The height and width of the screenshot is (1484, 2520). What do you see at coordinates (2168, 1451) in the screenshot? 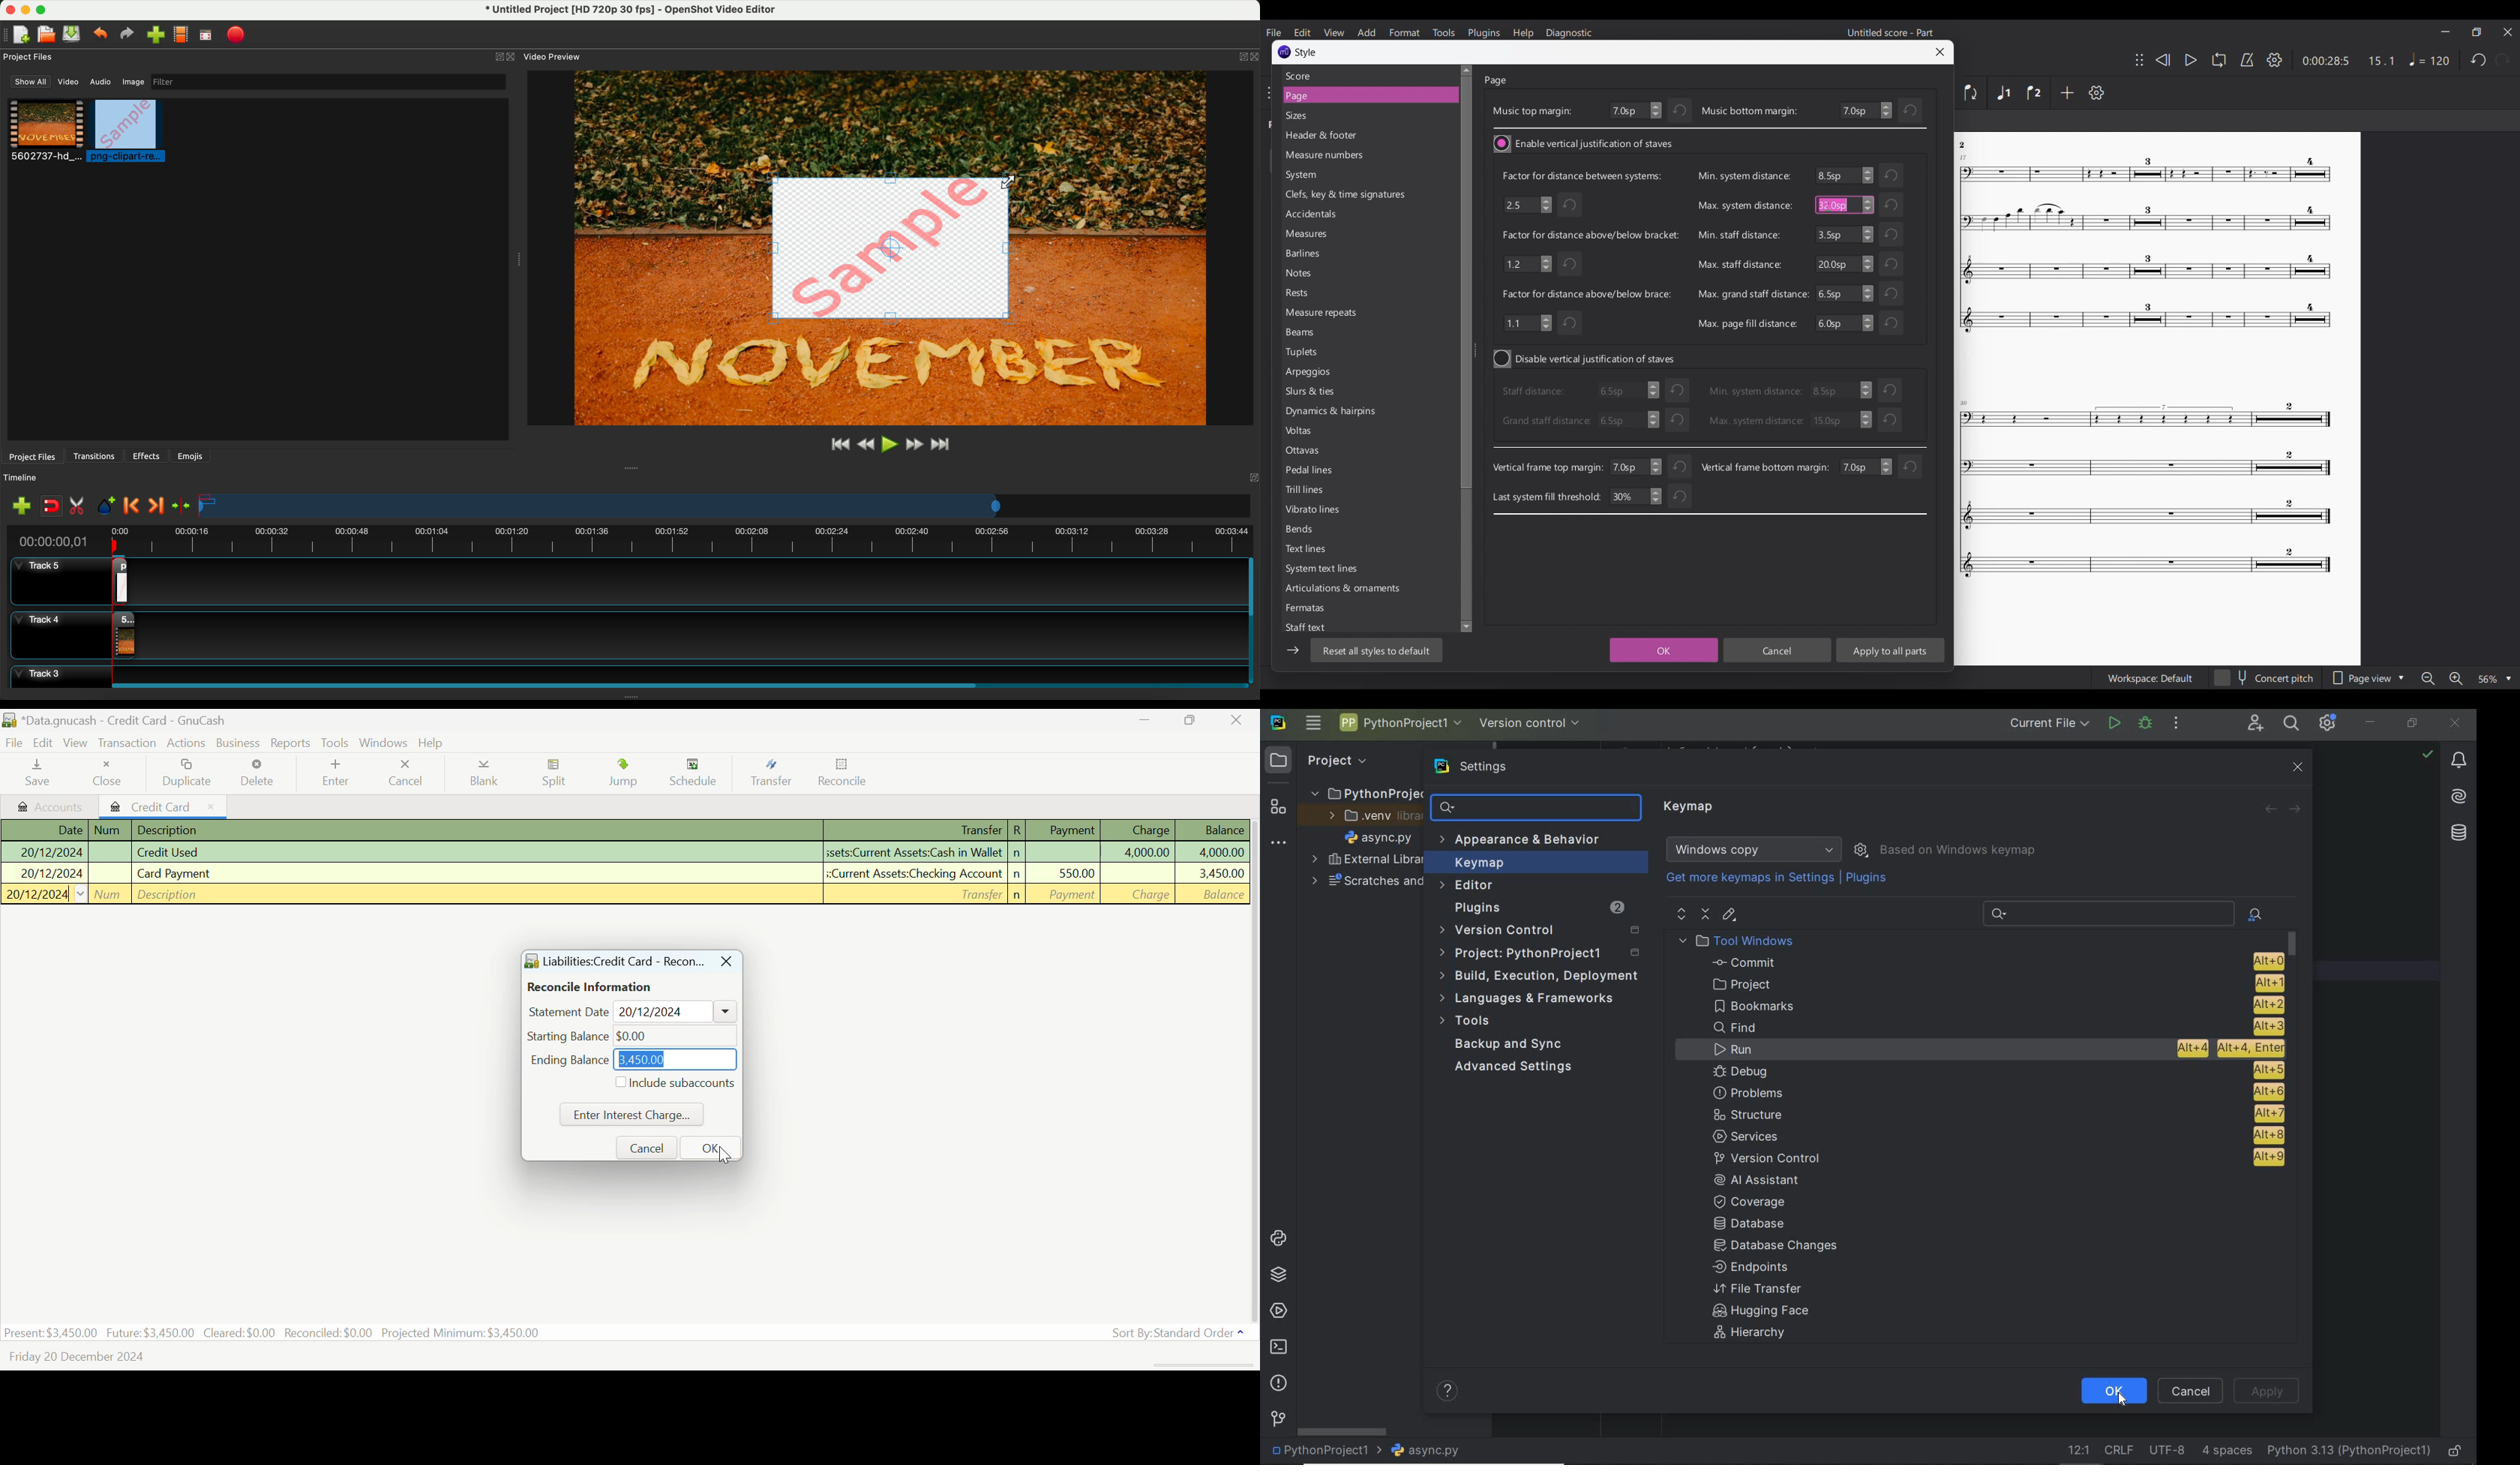
I see `File Encoding` at bounding box center [2168, 1451].